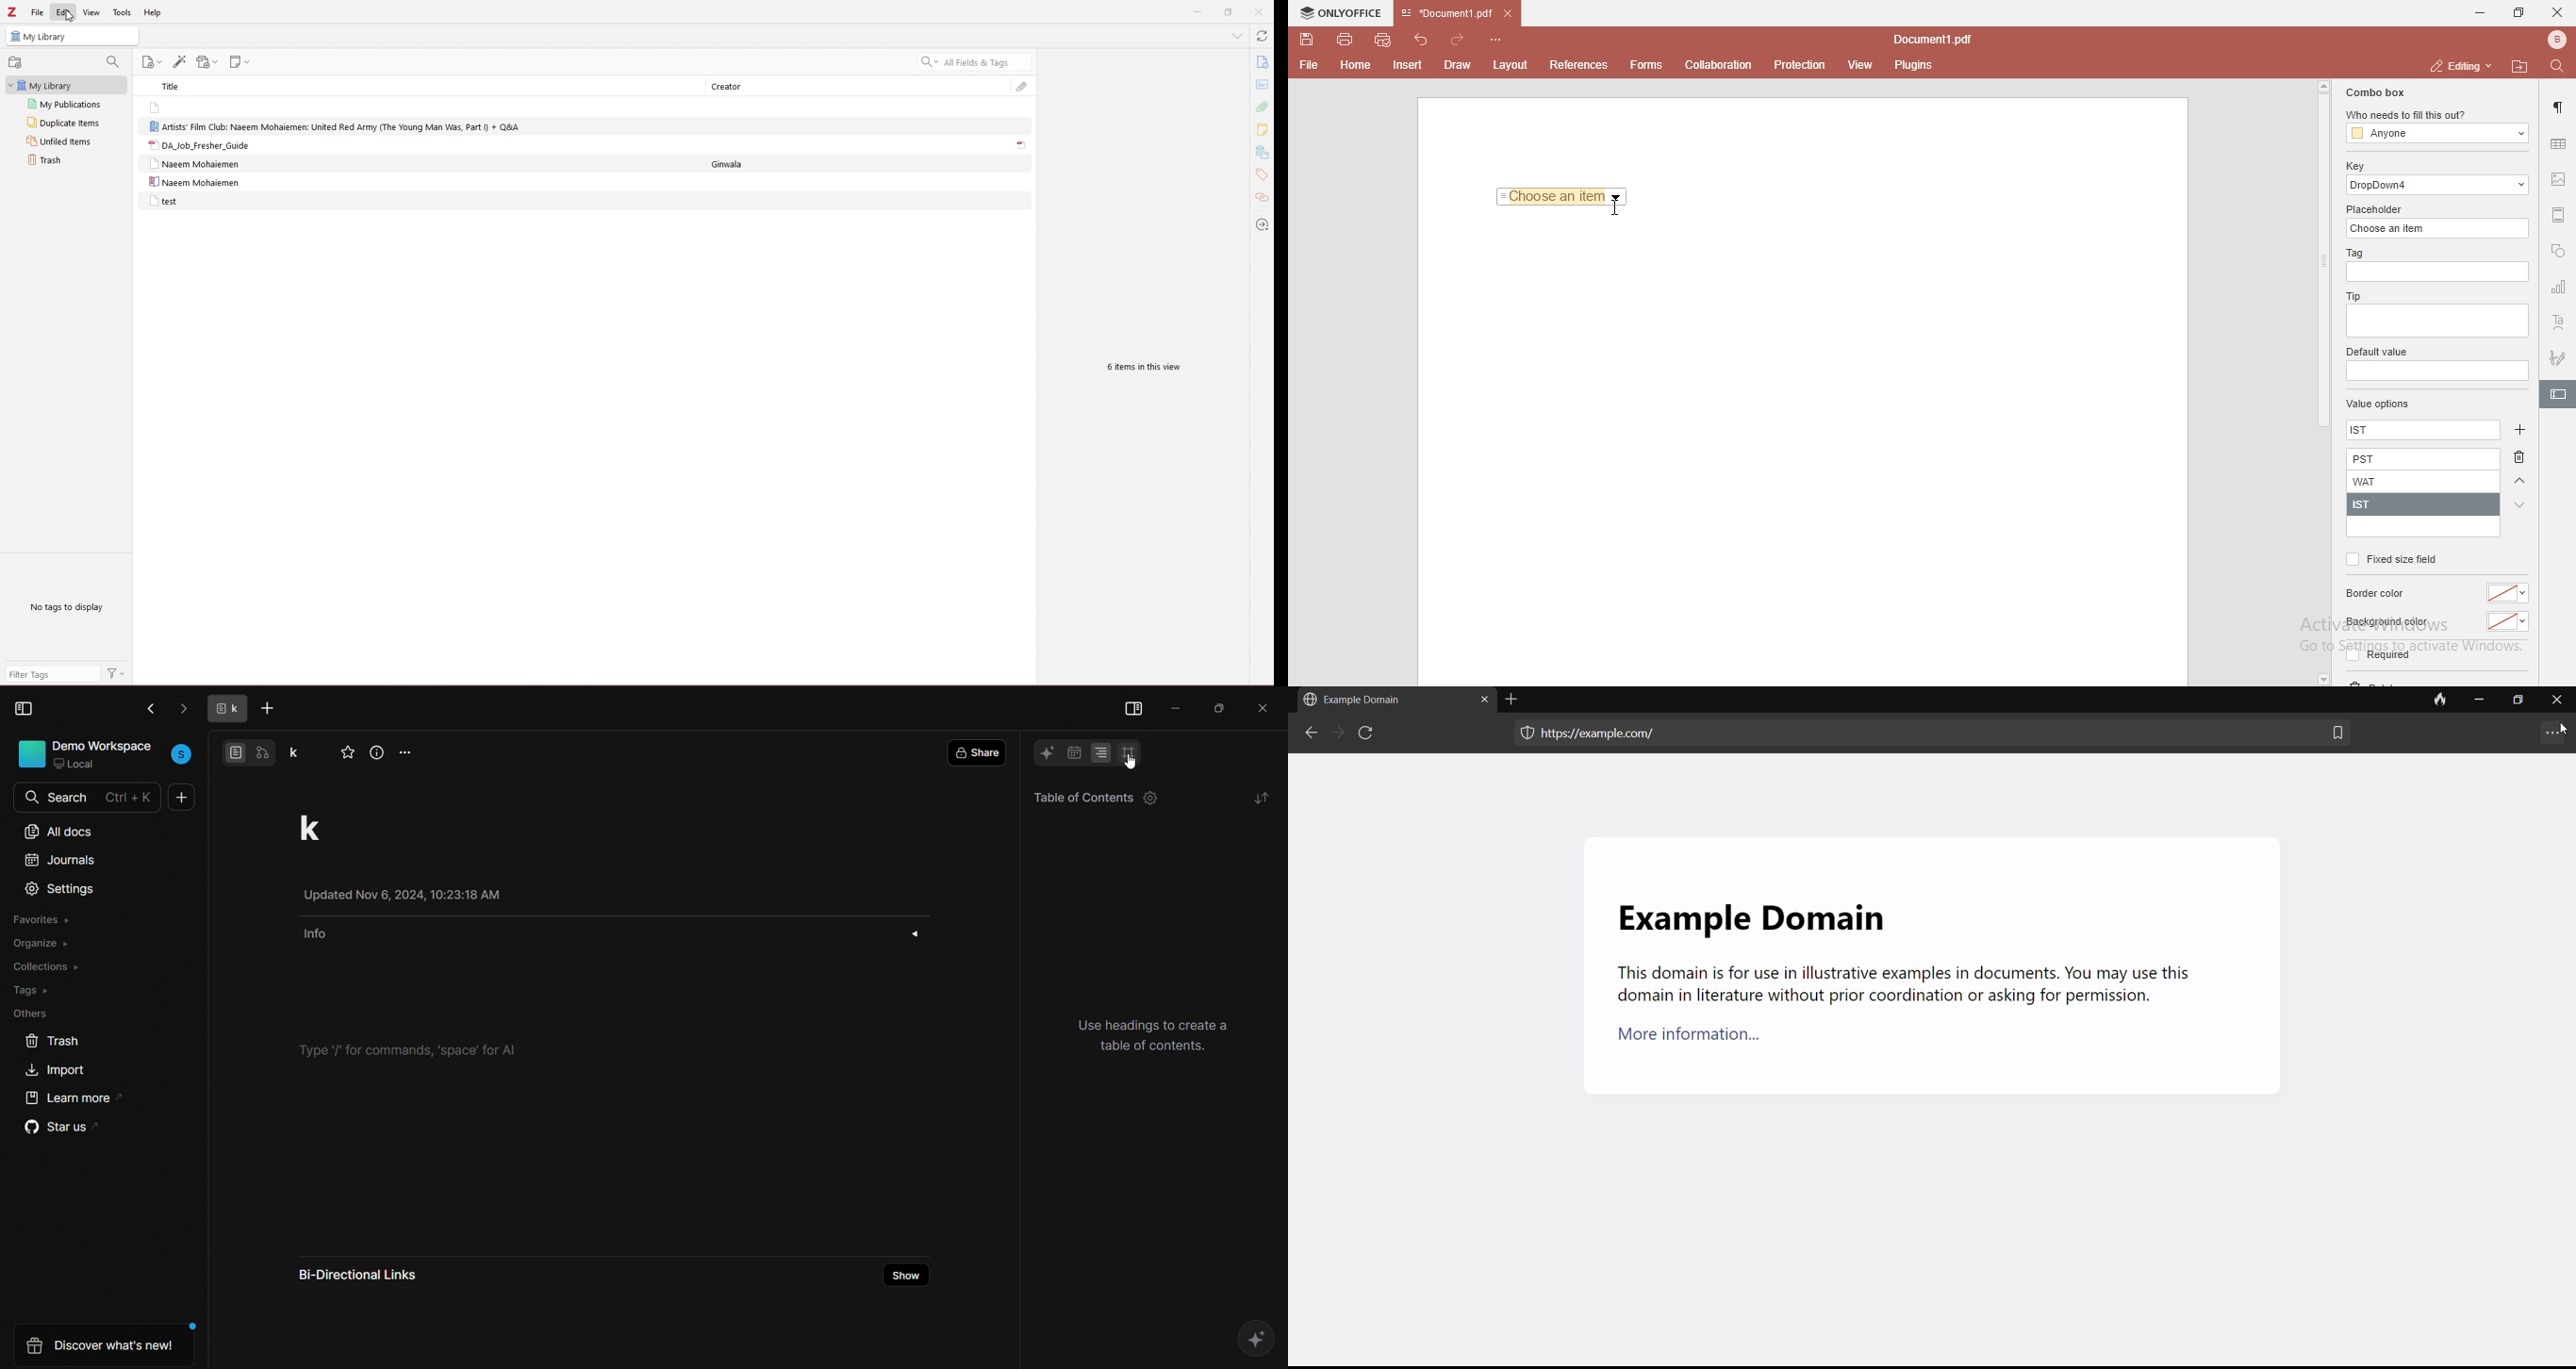 The image size is (2576, 1372). I want to click on show, so click(907, 1275).